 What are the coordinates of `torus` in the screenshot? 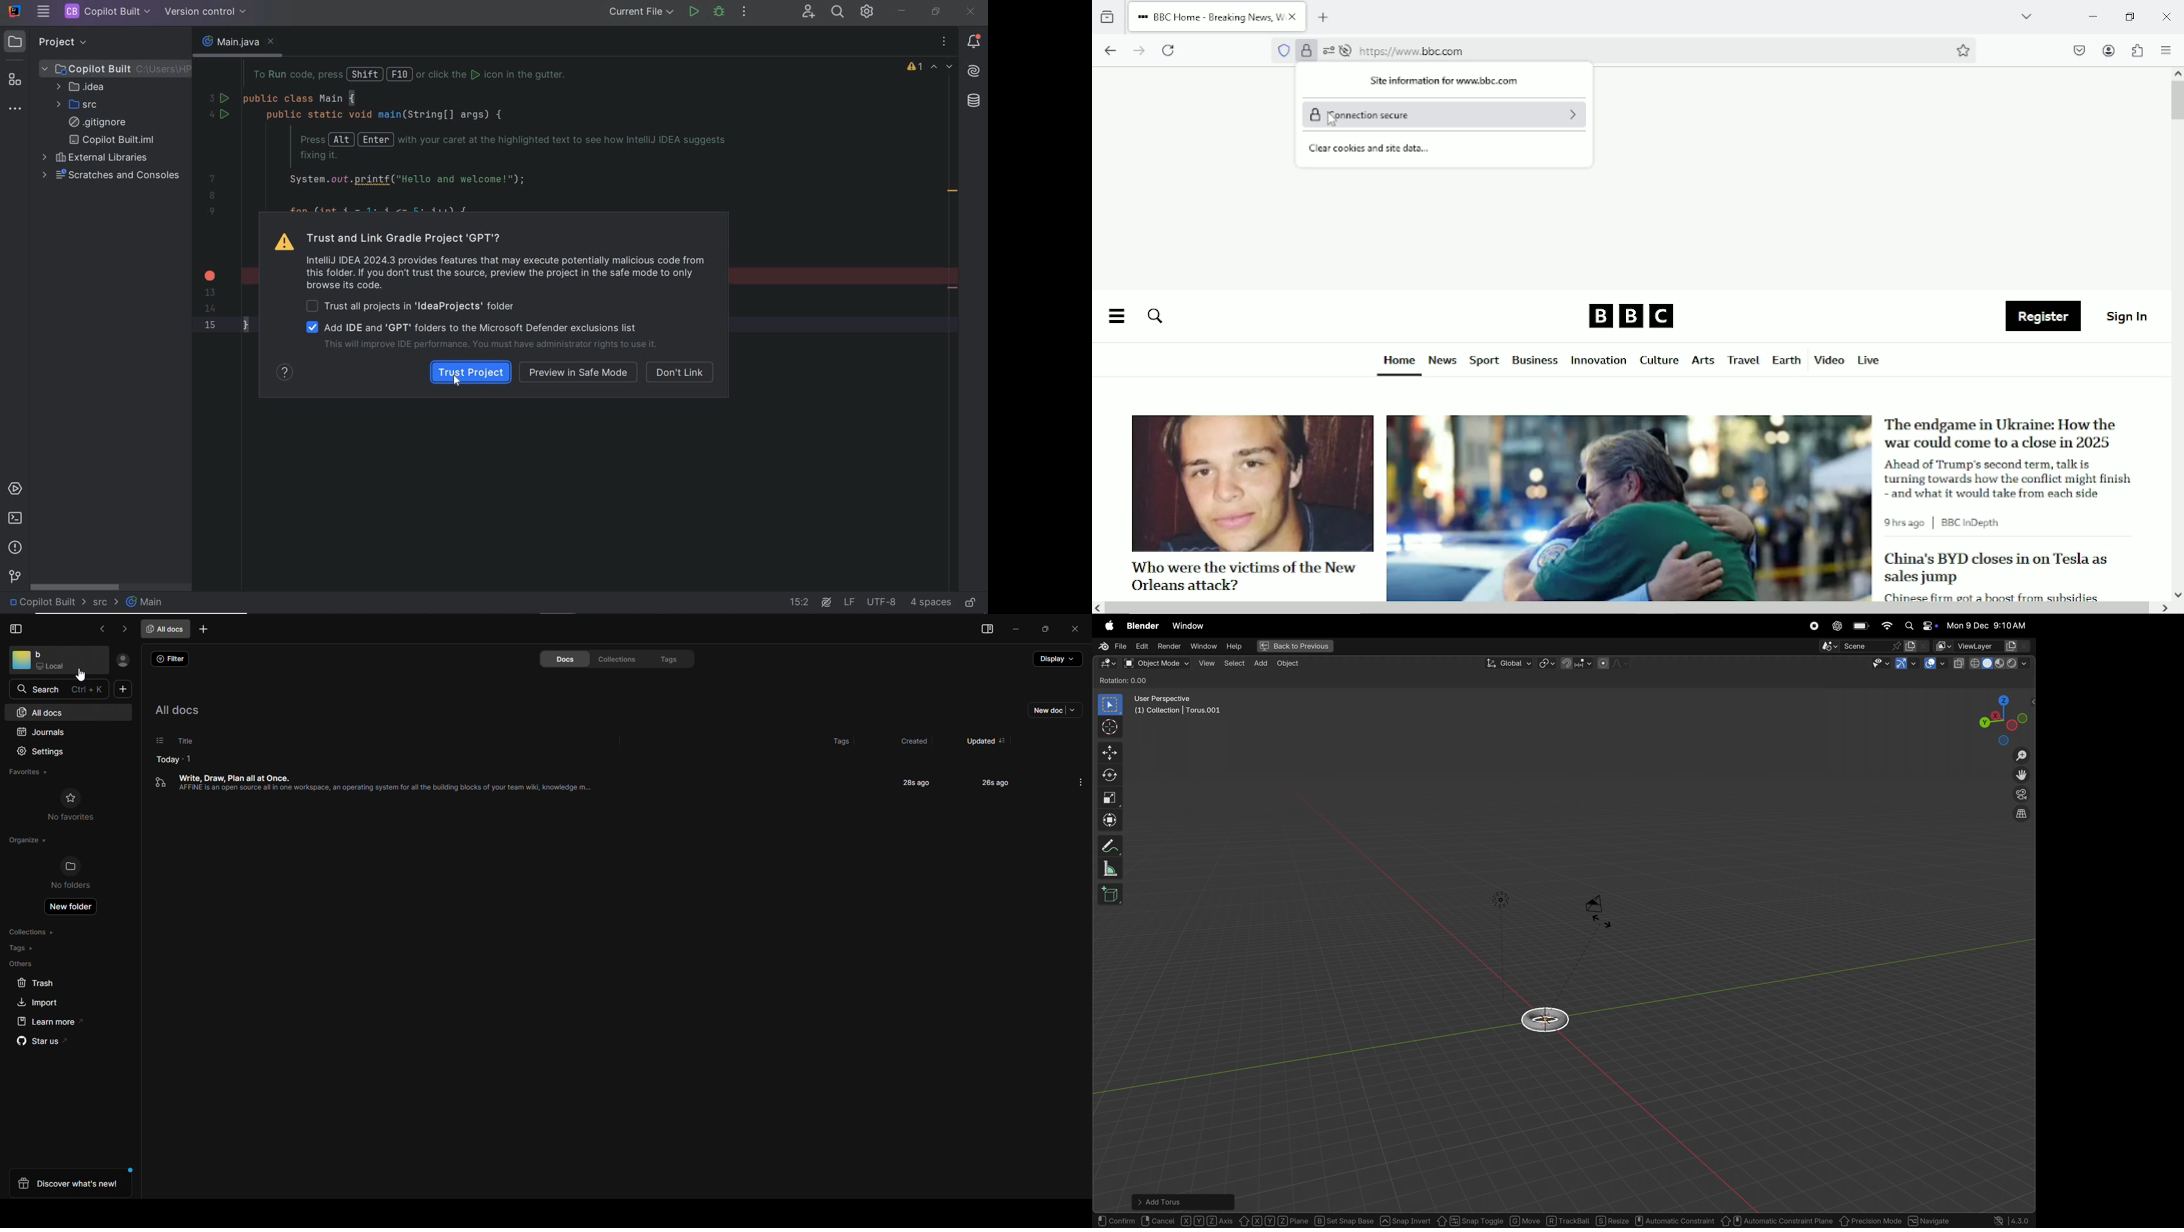 It's located at (1548, 1018).